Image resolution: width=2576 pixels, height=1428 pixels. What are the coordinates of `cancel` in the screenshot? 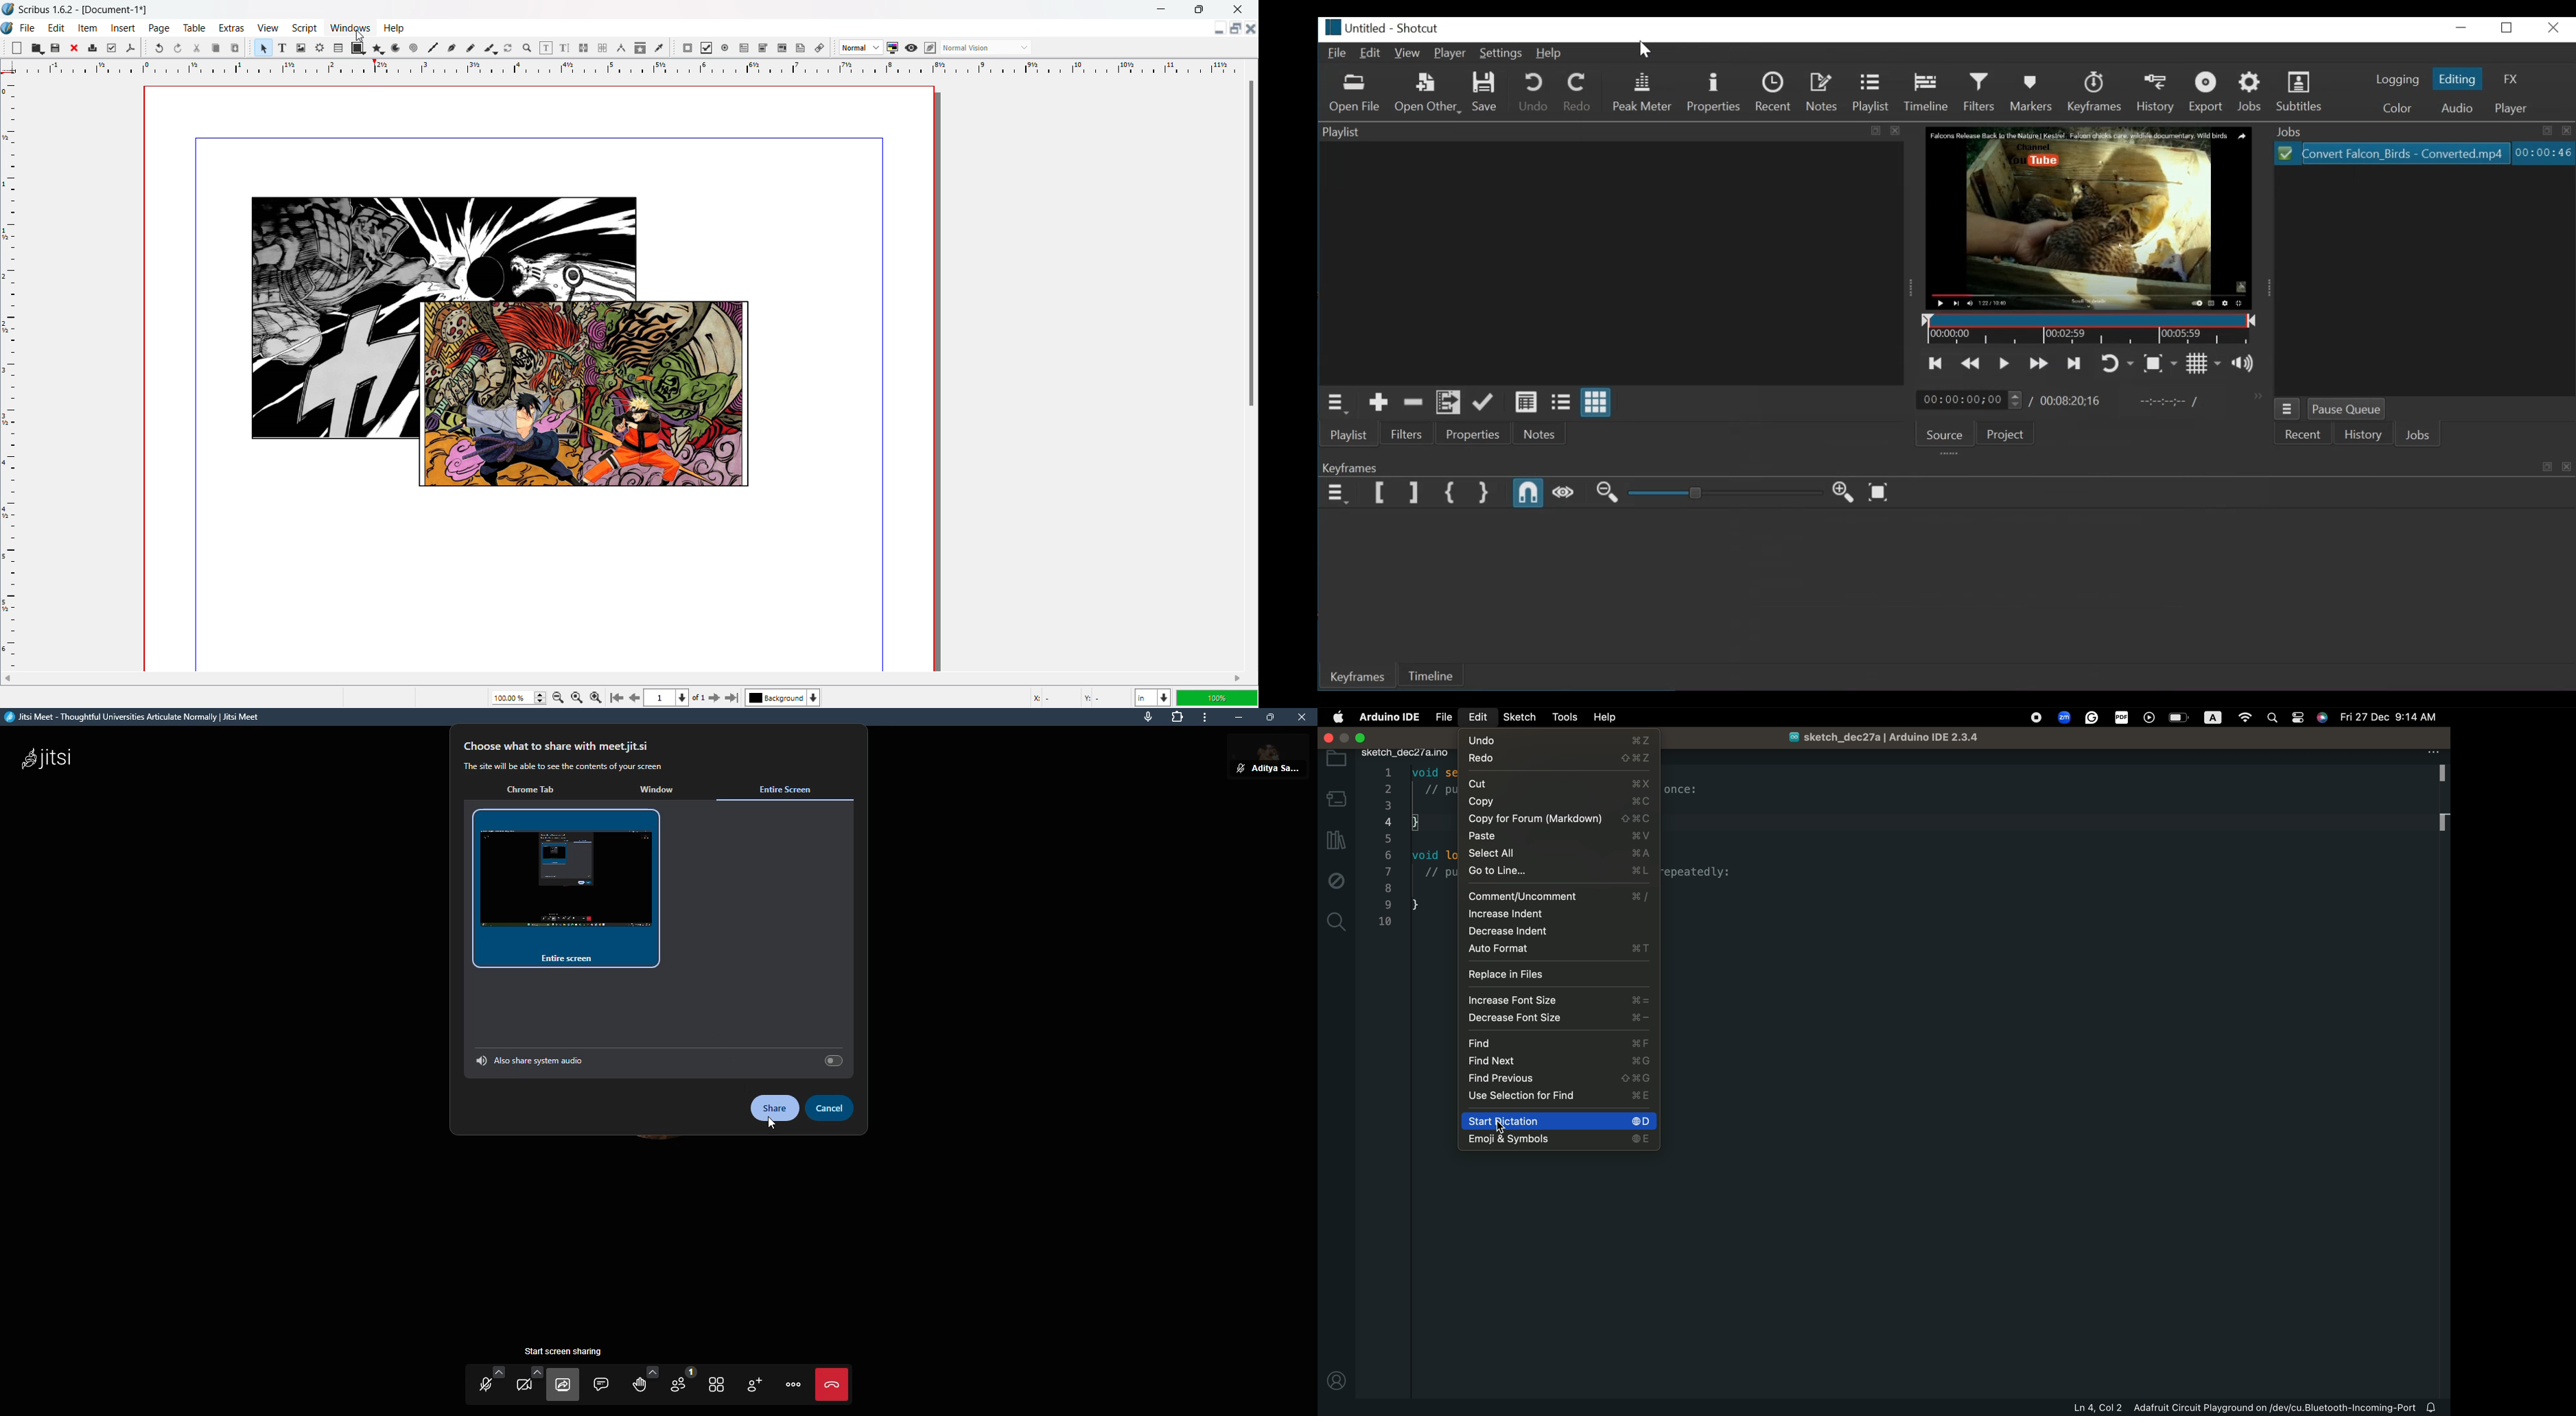 It's located at (834, 1108).